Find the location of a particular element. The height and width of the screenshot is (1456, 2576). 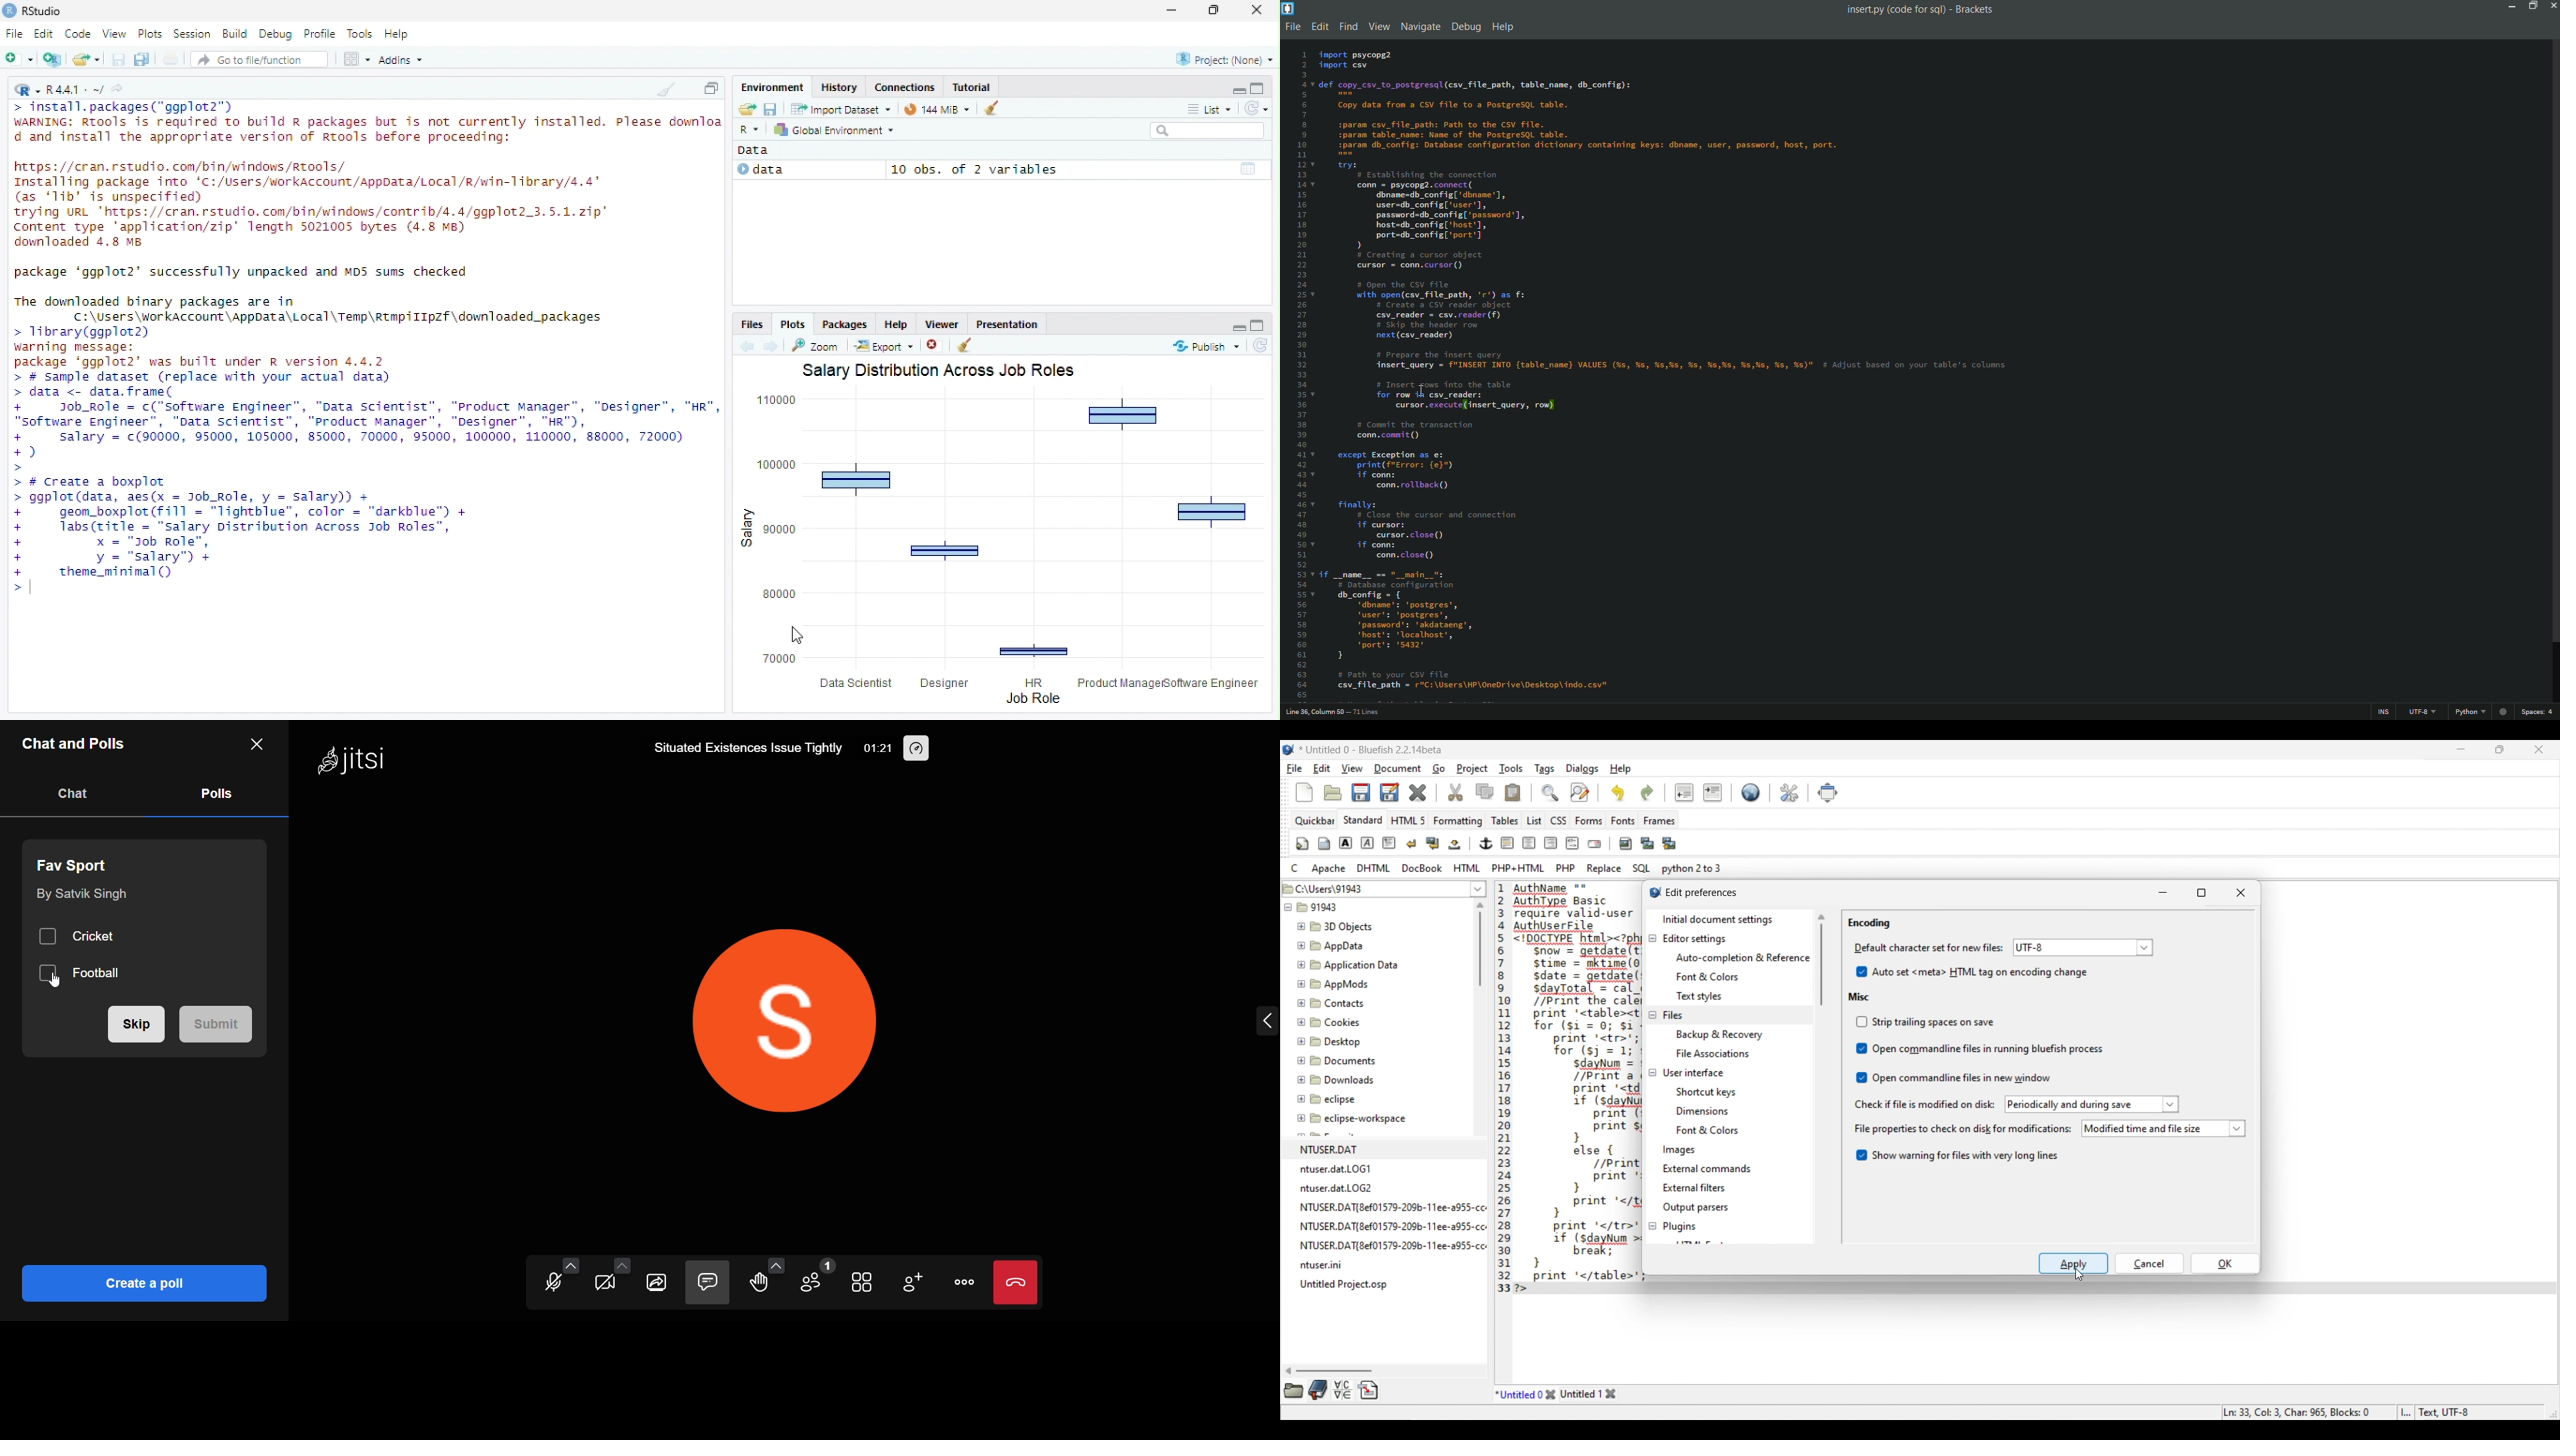

list view is located at coordinates (1208, 109).